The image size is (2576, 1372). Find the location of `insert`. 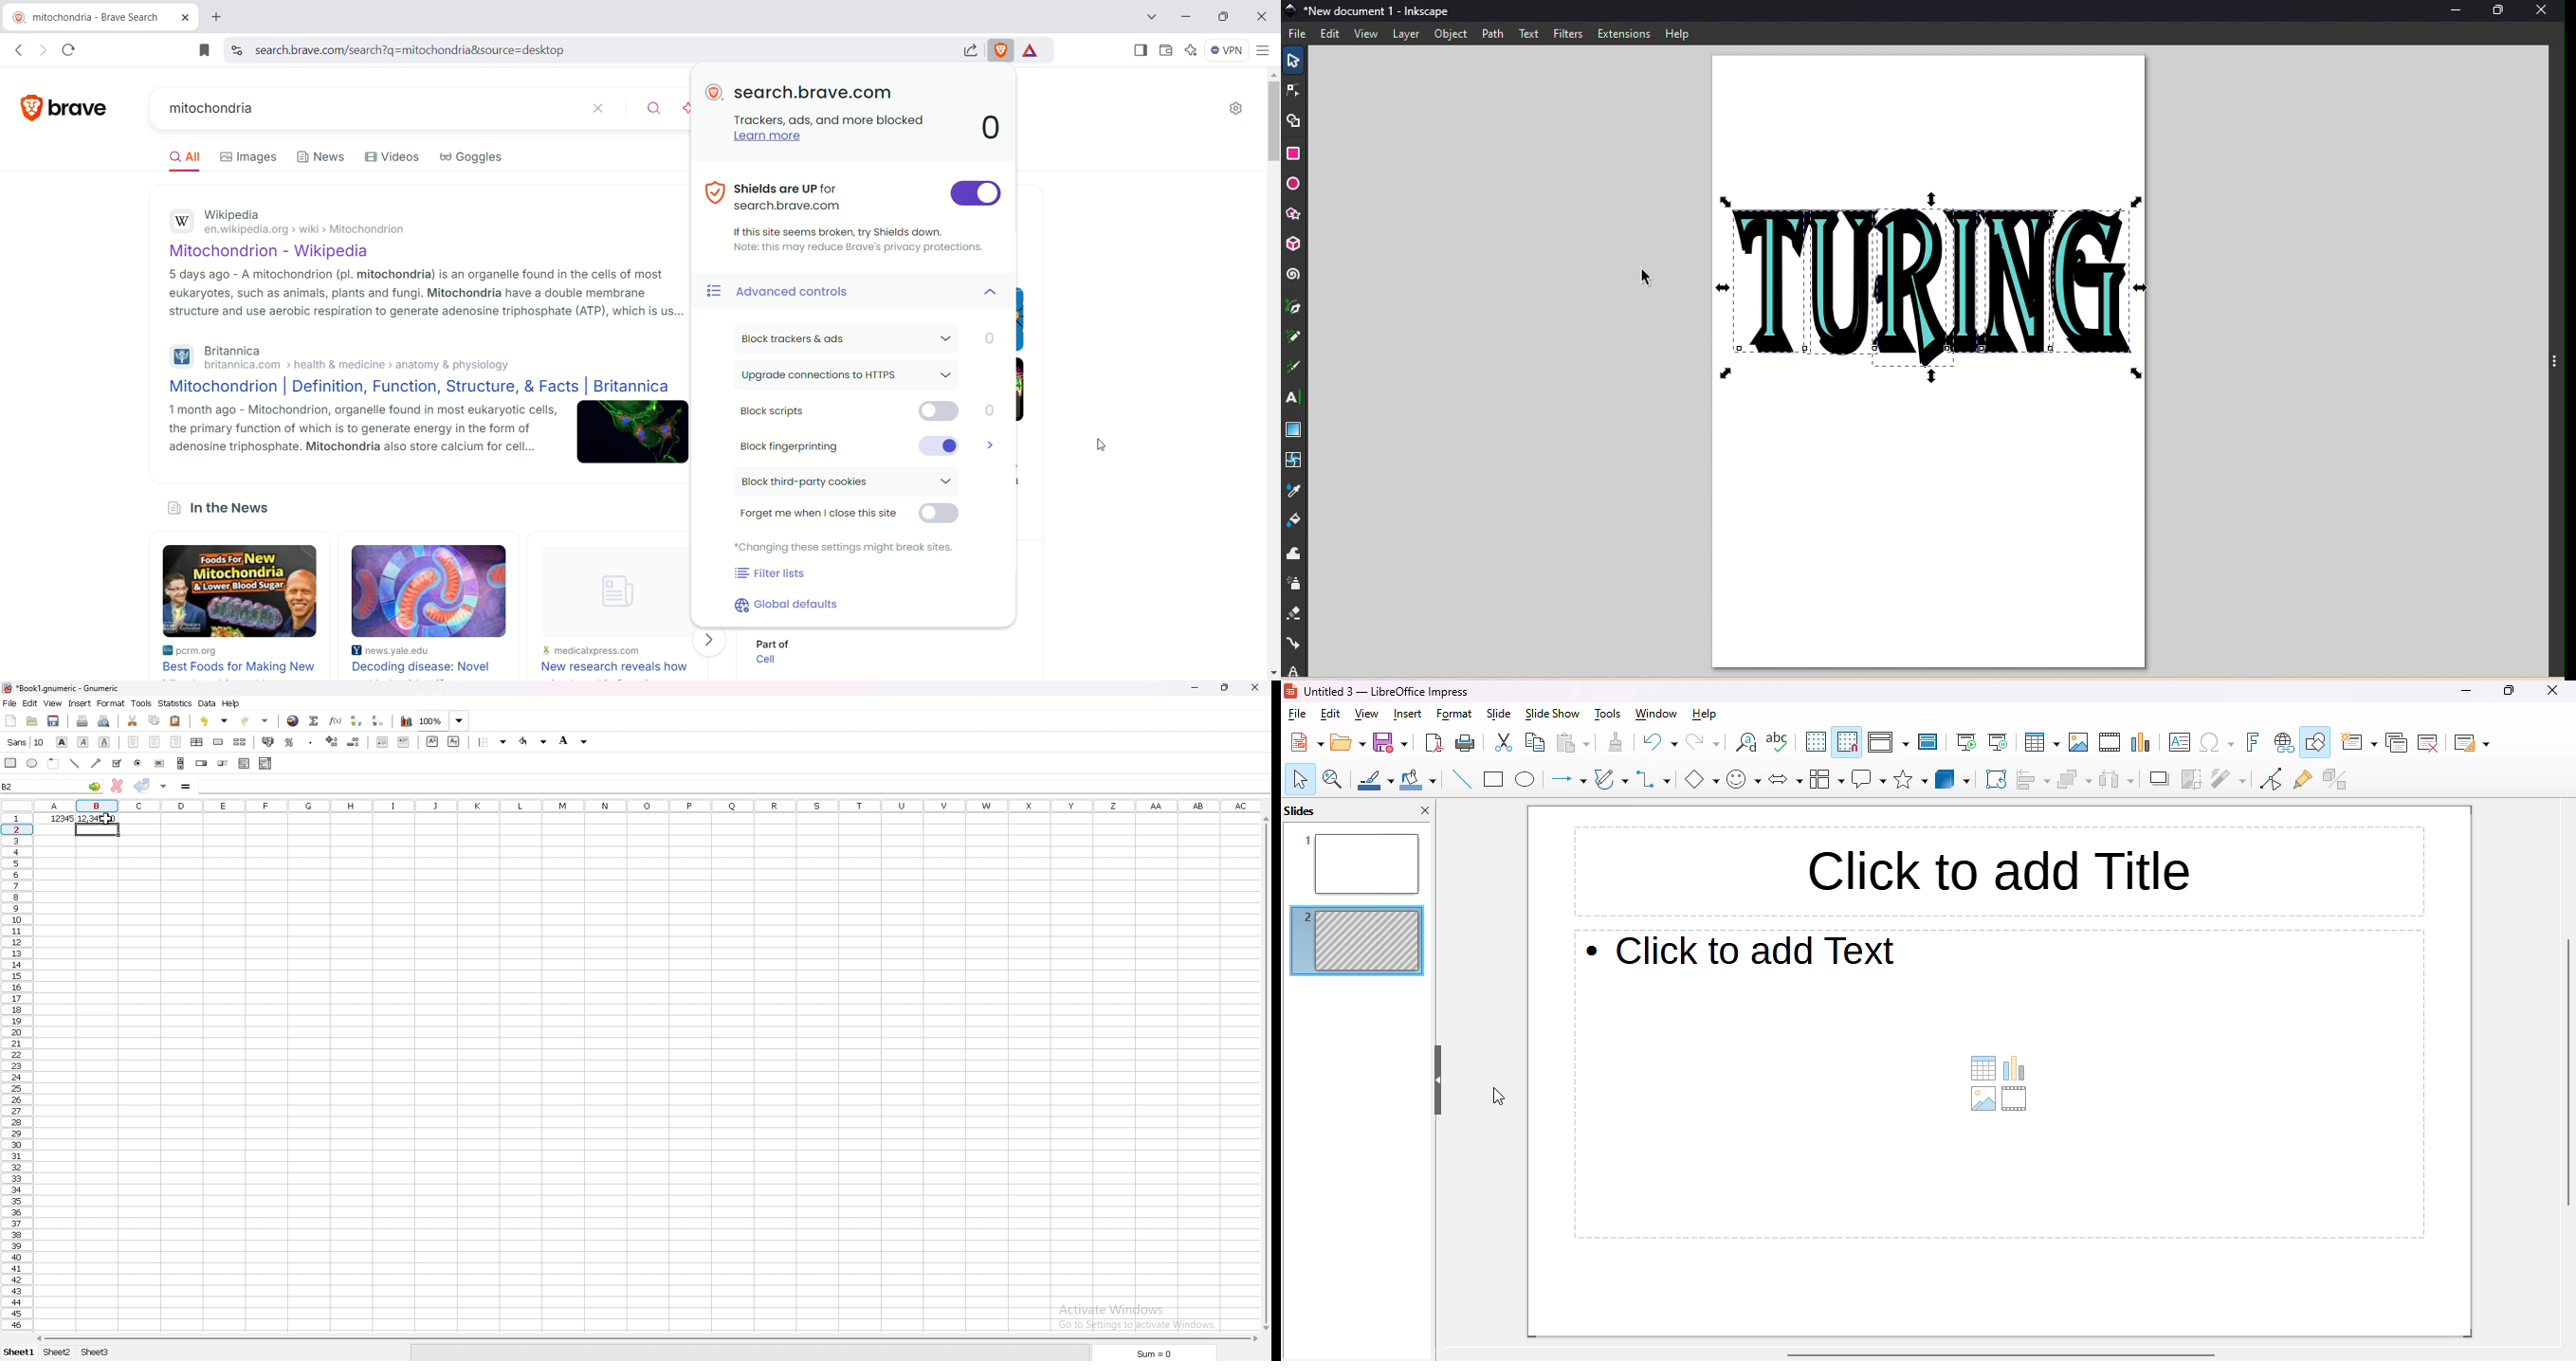

insert is located at coordinates (80, 704).